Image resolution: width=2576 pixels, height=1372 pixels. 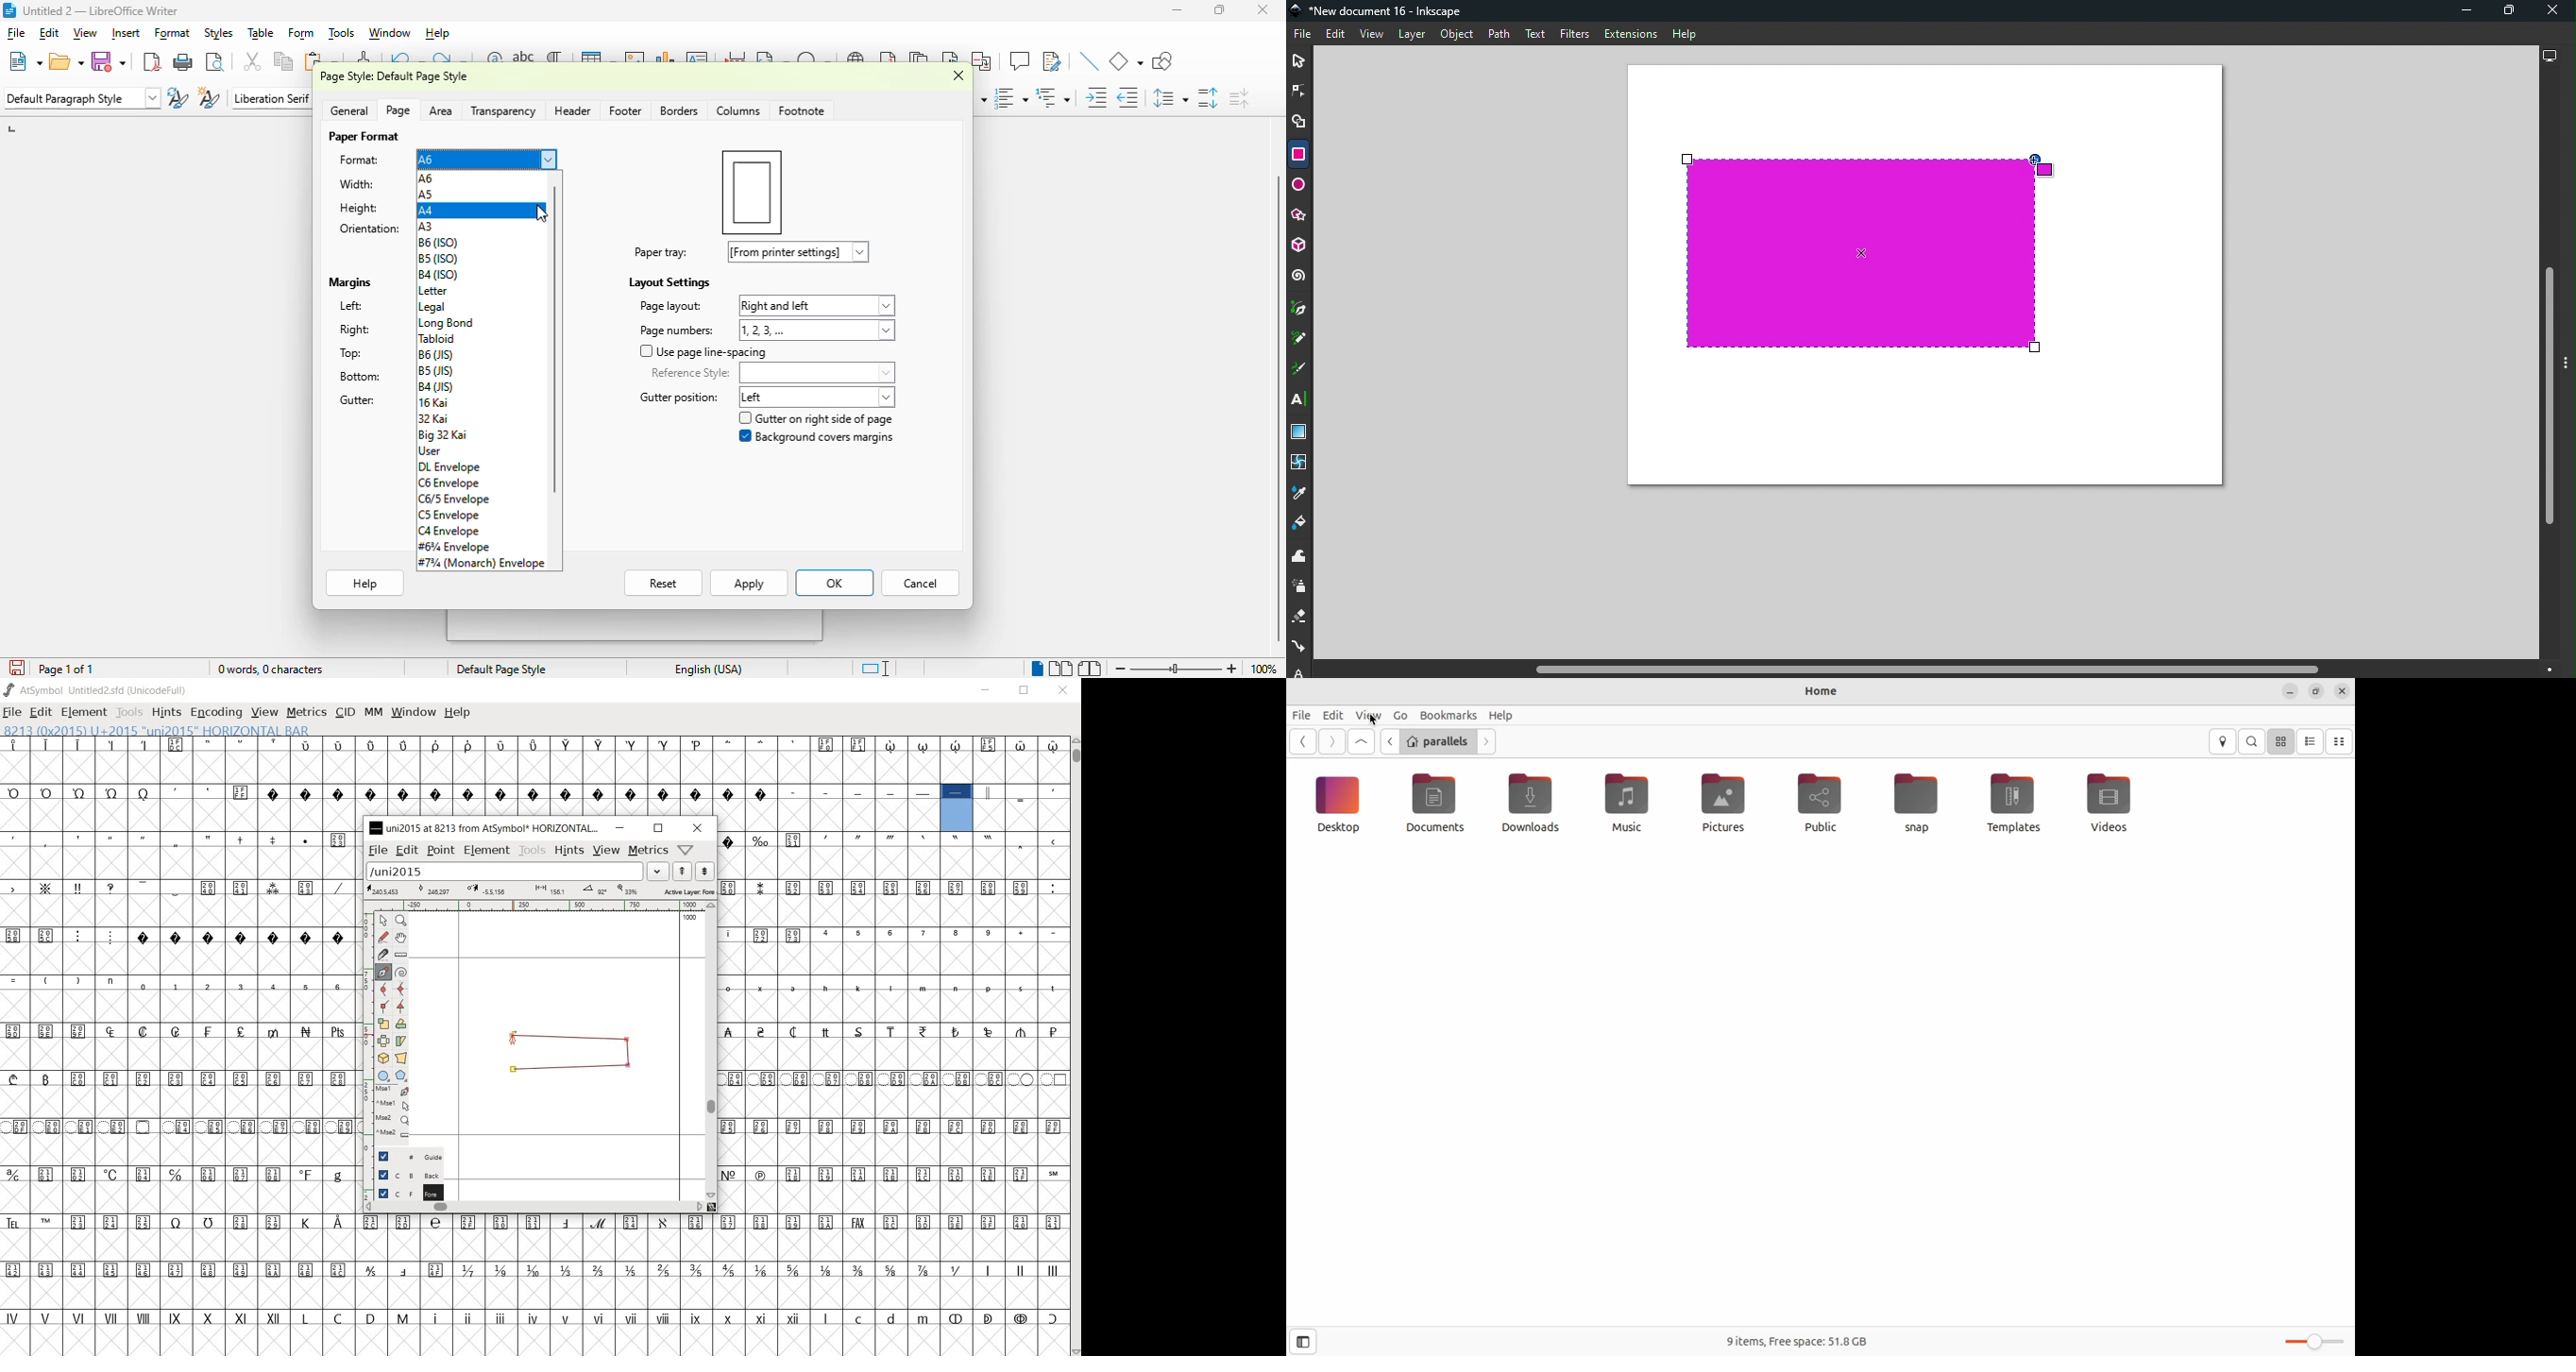 I want to click on Toggle bar, so click(x=2312, y=1340).